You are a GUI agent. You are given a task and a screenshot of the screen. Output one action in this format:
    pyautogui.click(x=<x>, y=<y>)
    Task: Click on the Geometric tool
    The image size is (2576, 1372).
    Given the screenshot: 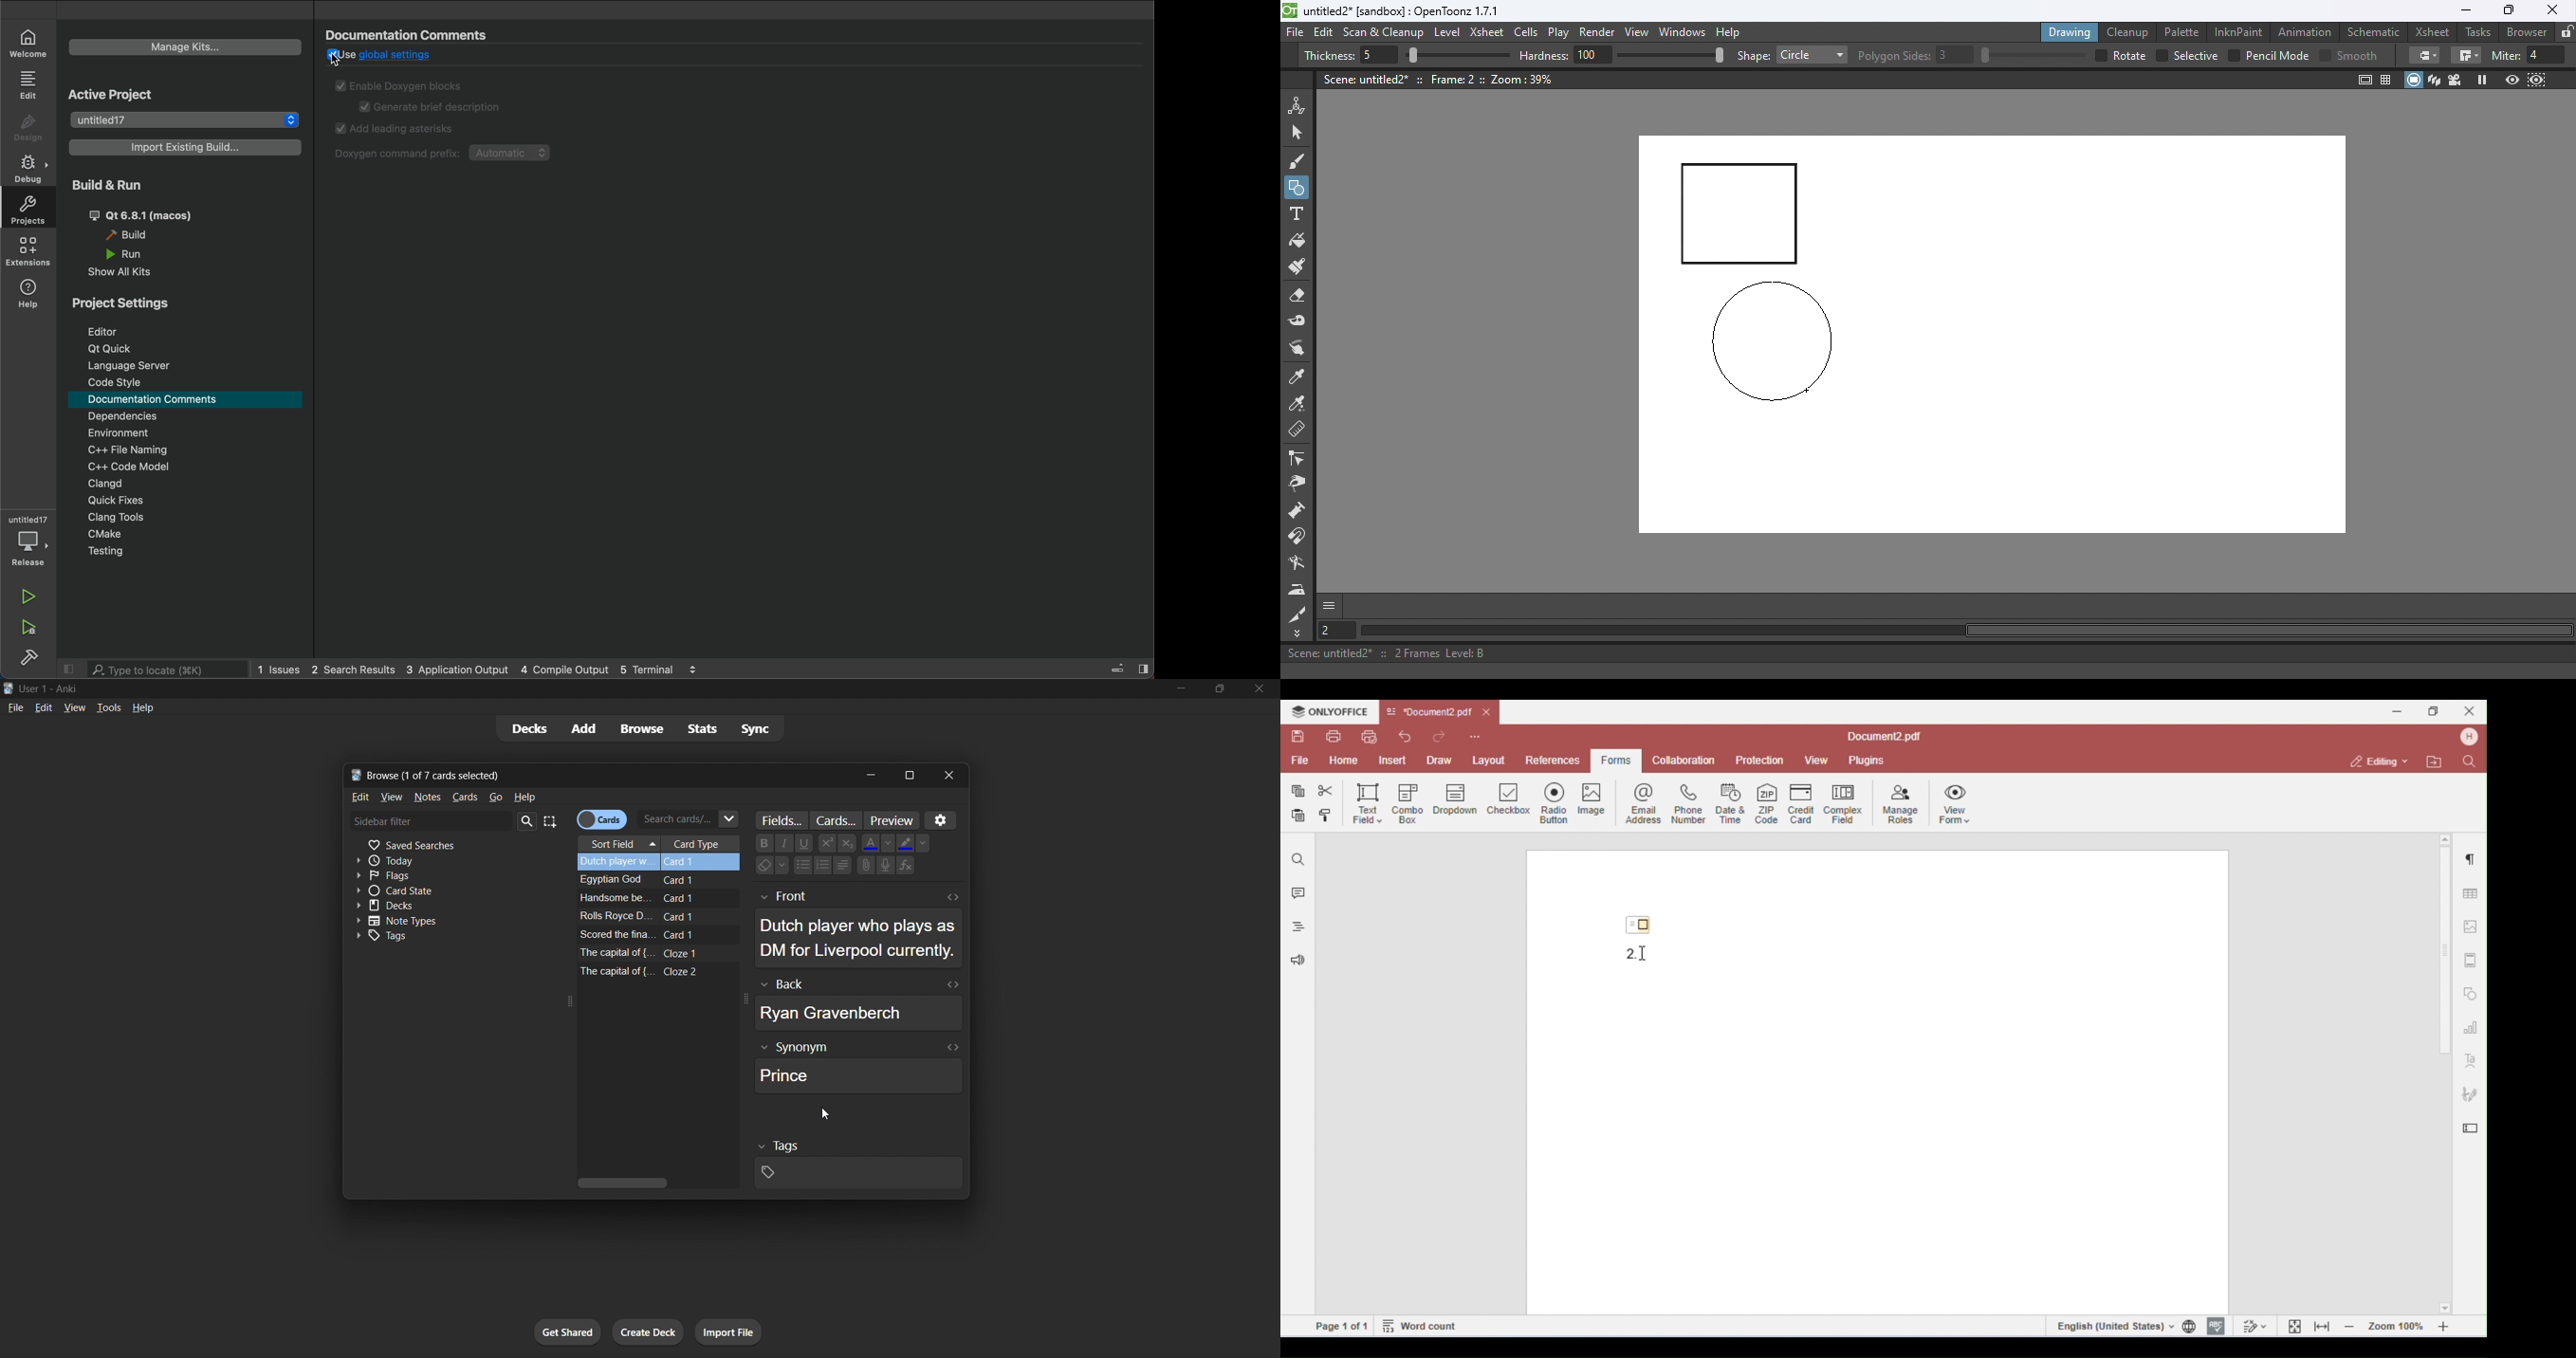 What is the action you would take?
    pyautogui.click(x=1298, y=188)
    